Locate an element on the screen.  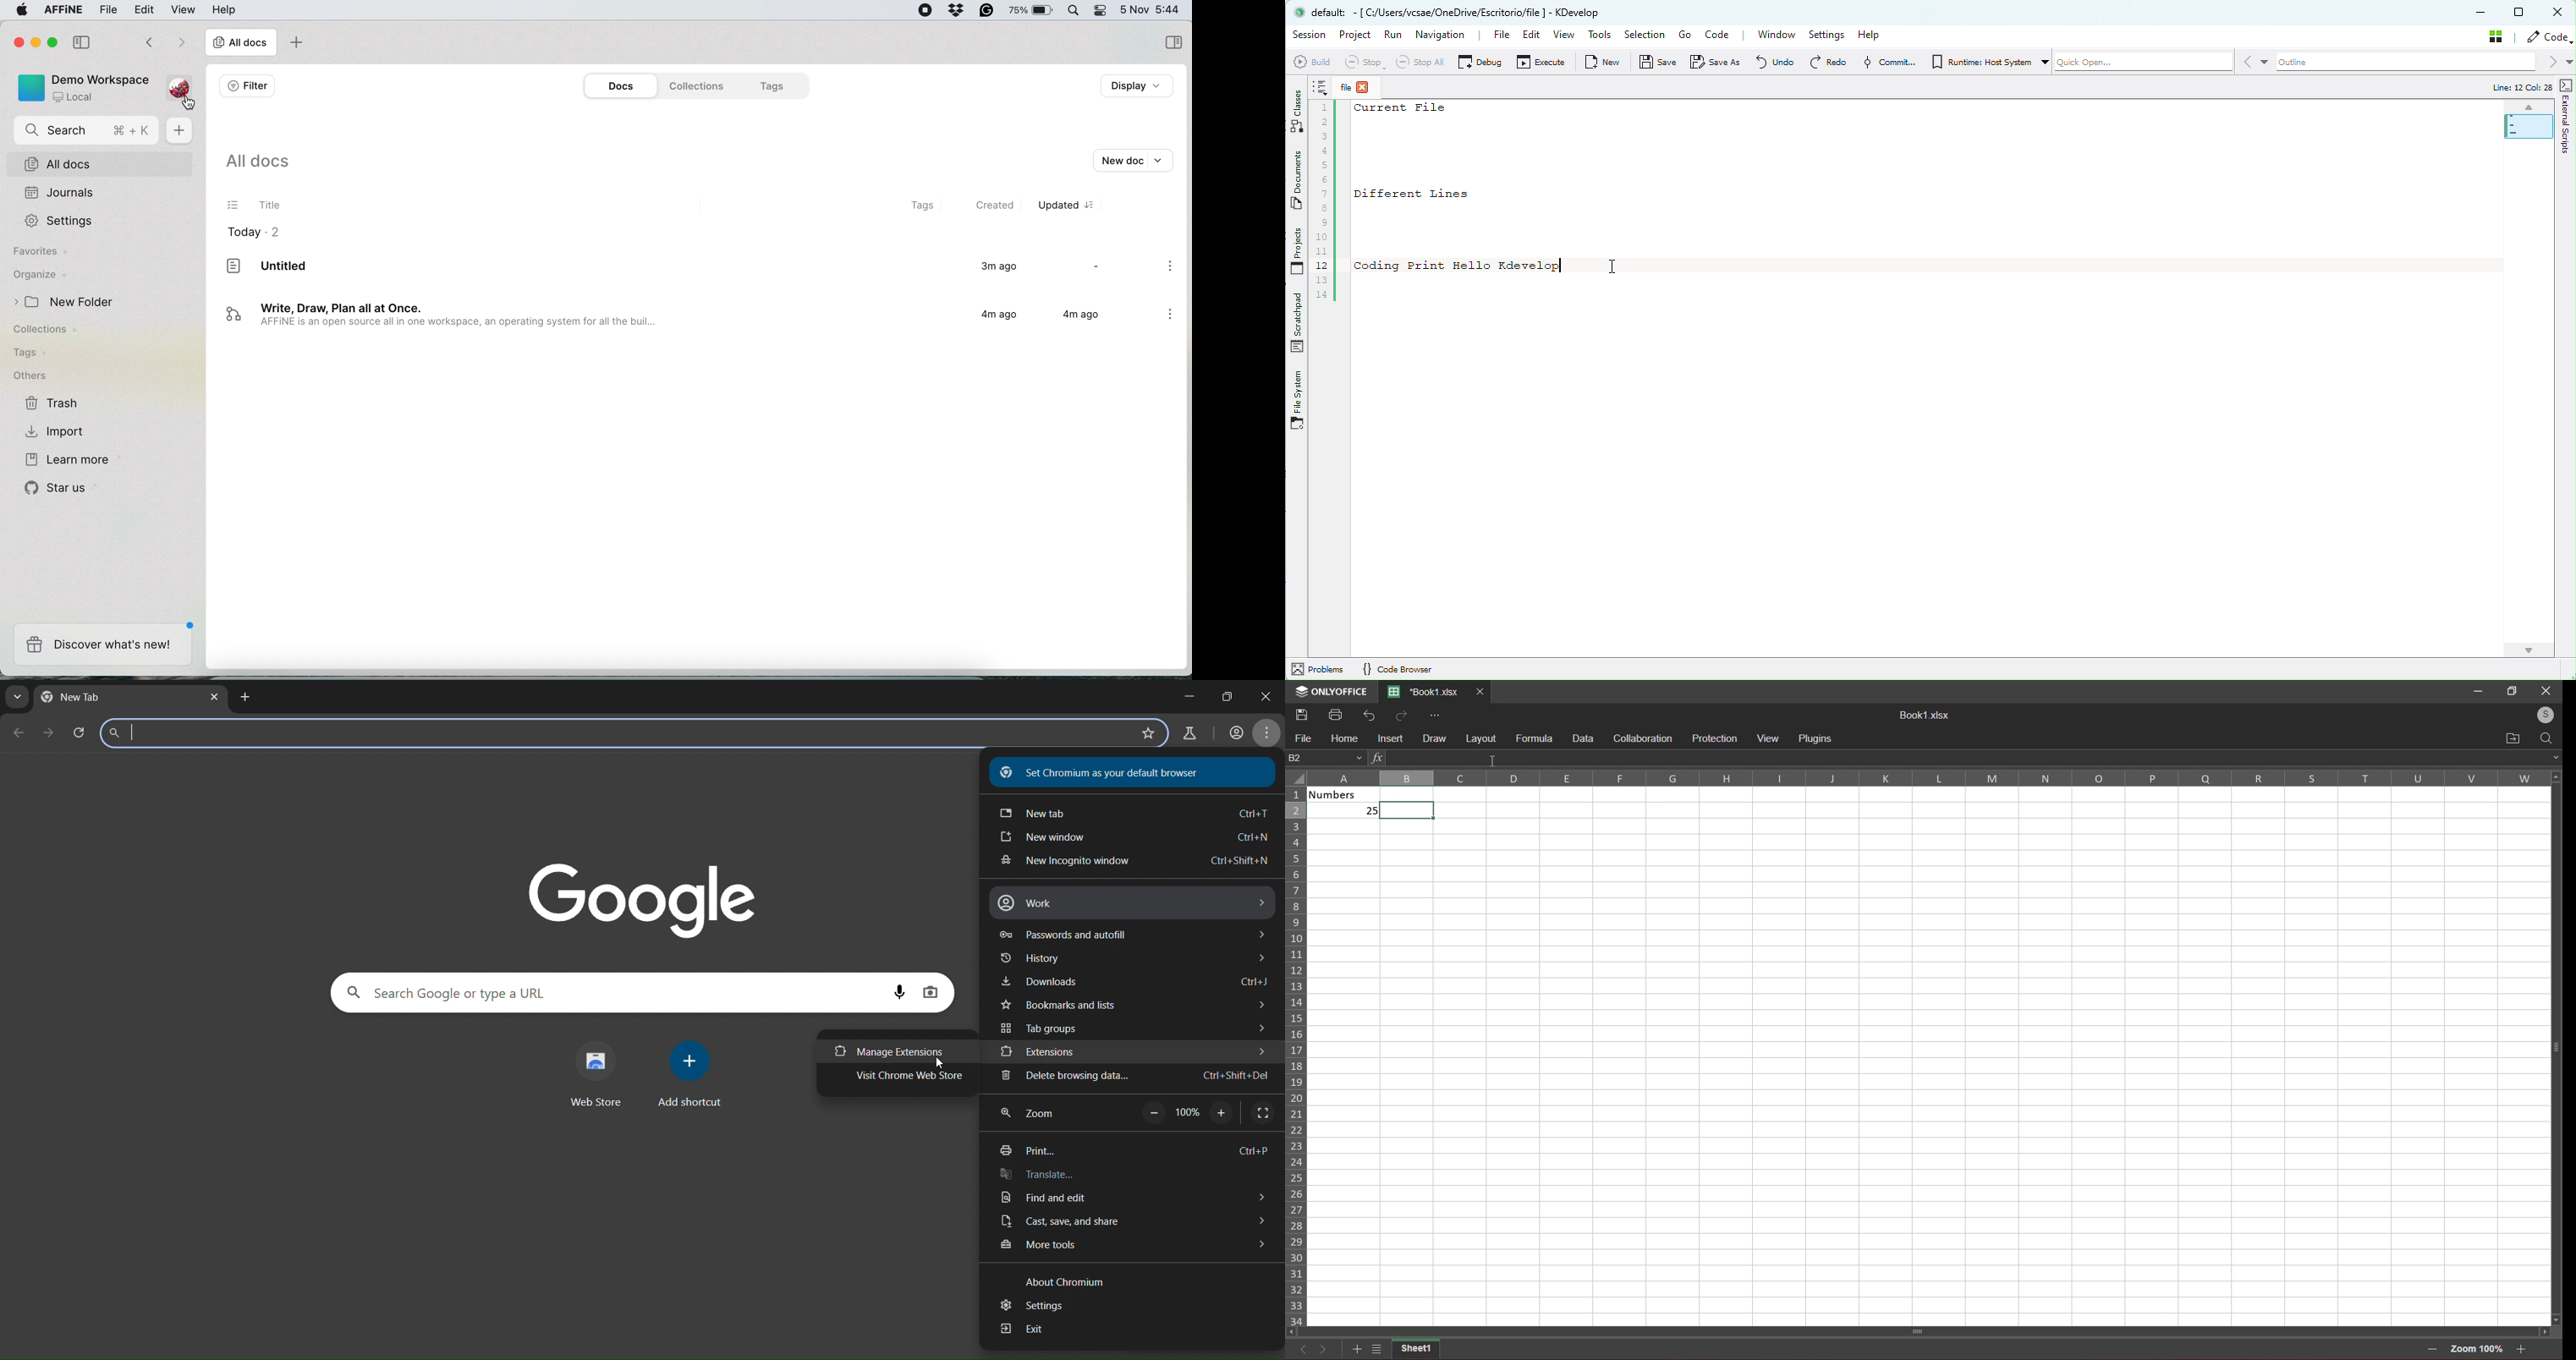
reload page is located at coordinates (81, 734).